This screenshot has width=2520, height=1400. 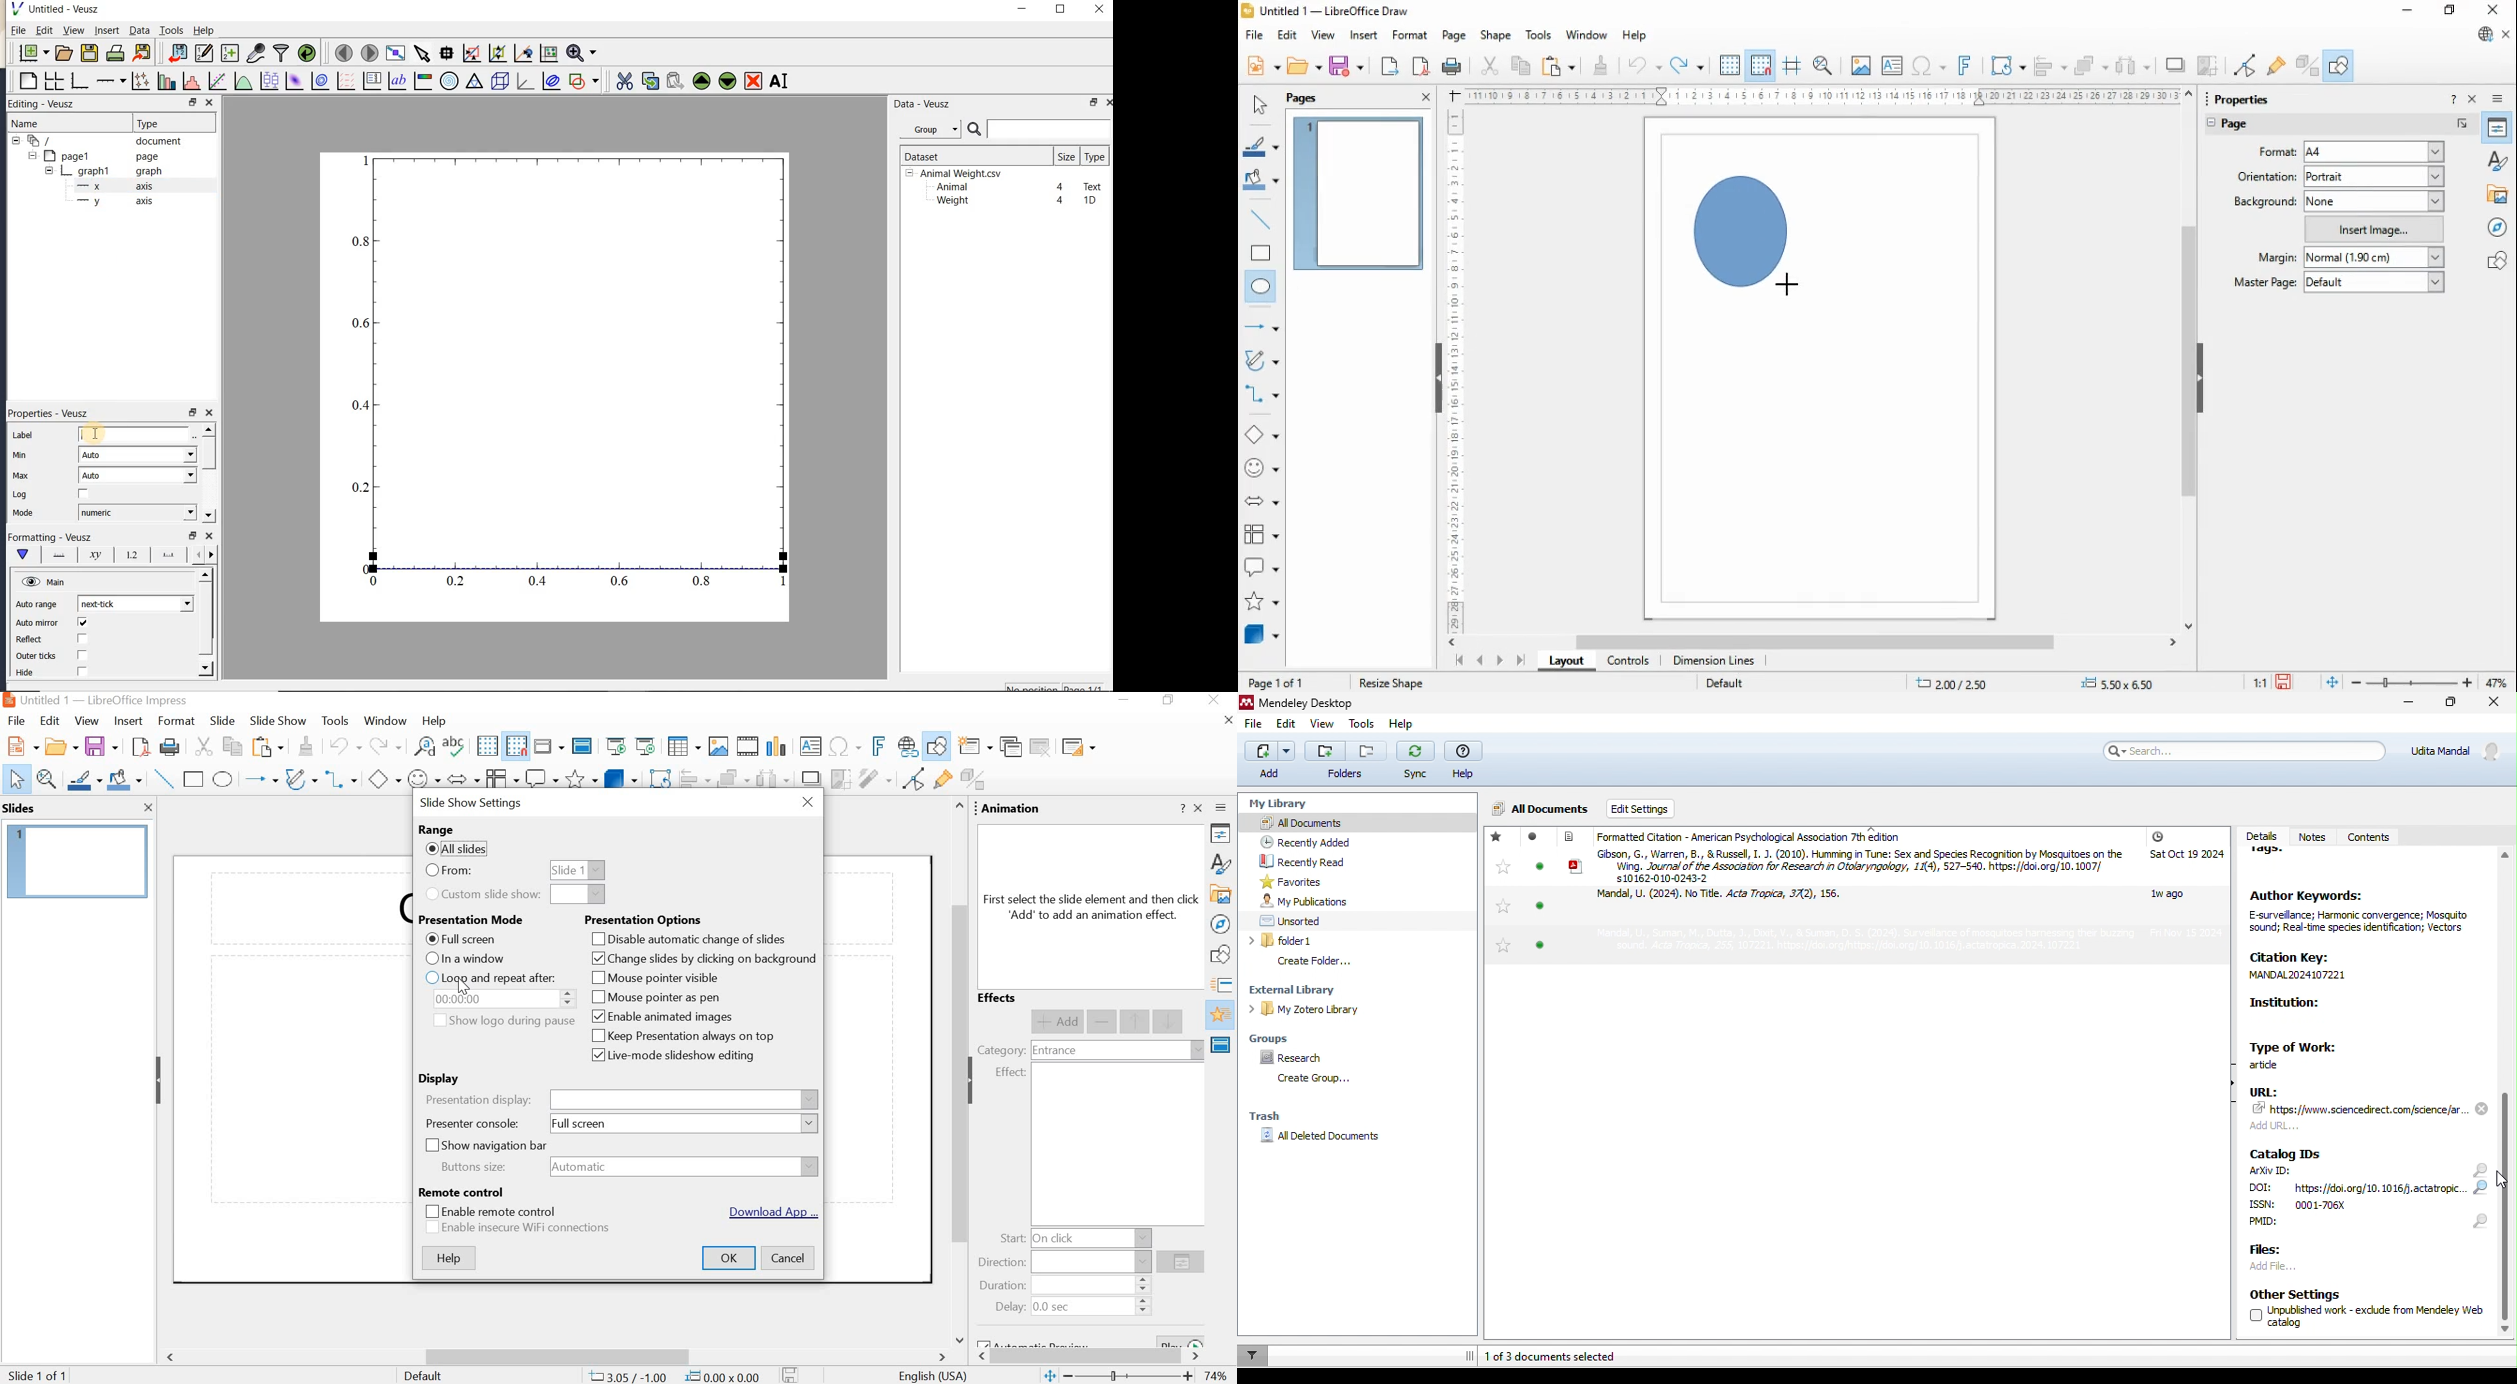 I want to click on create group, so click(x=1318, y=1080).